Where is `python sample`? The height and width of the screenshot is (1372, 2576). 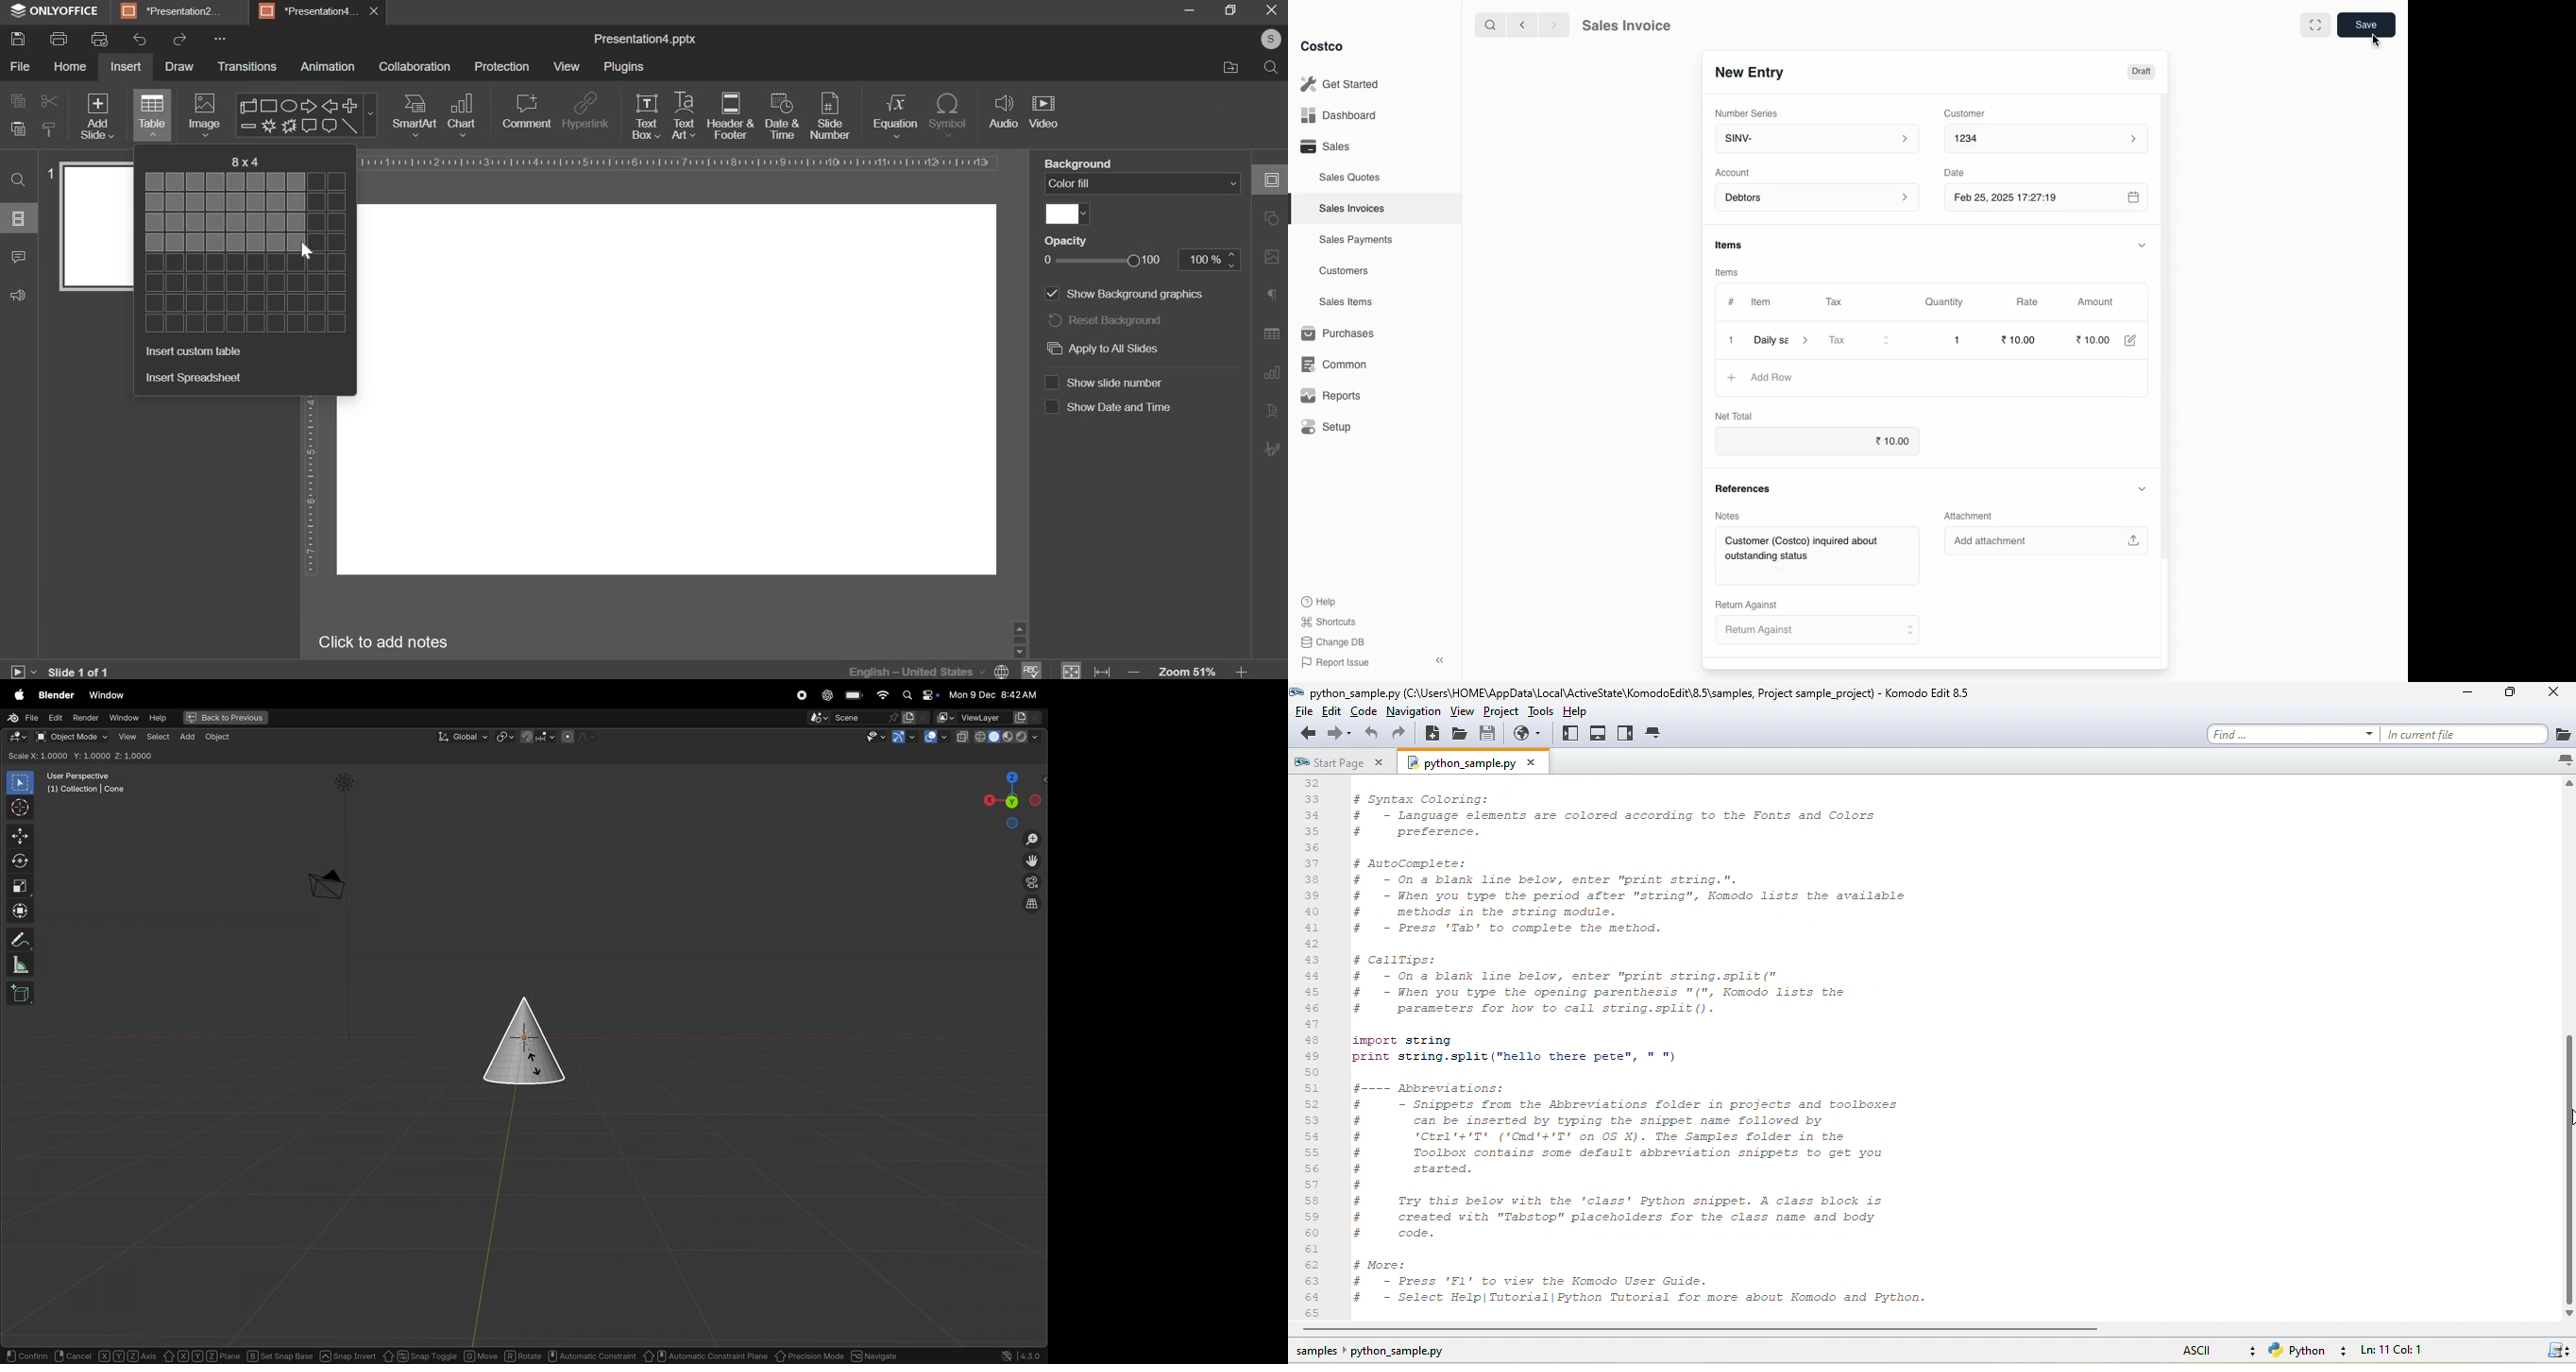 python sample is located at coordinates (1483, 763).